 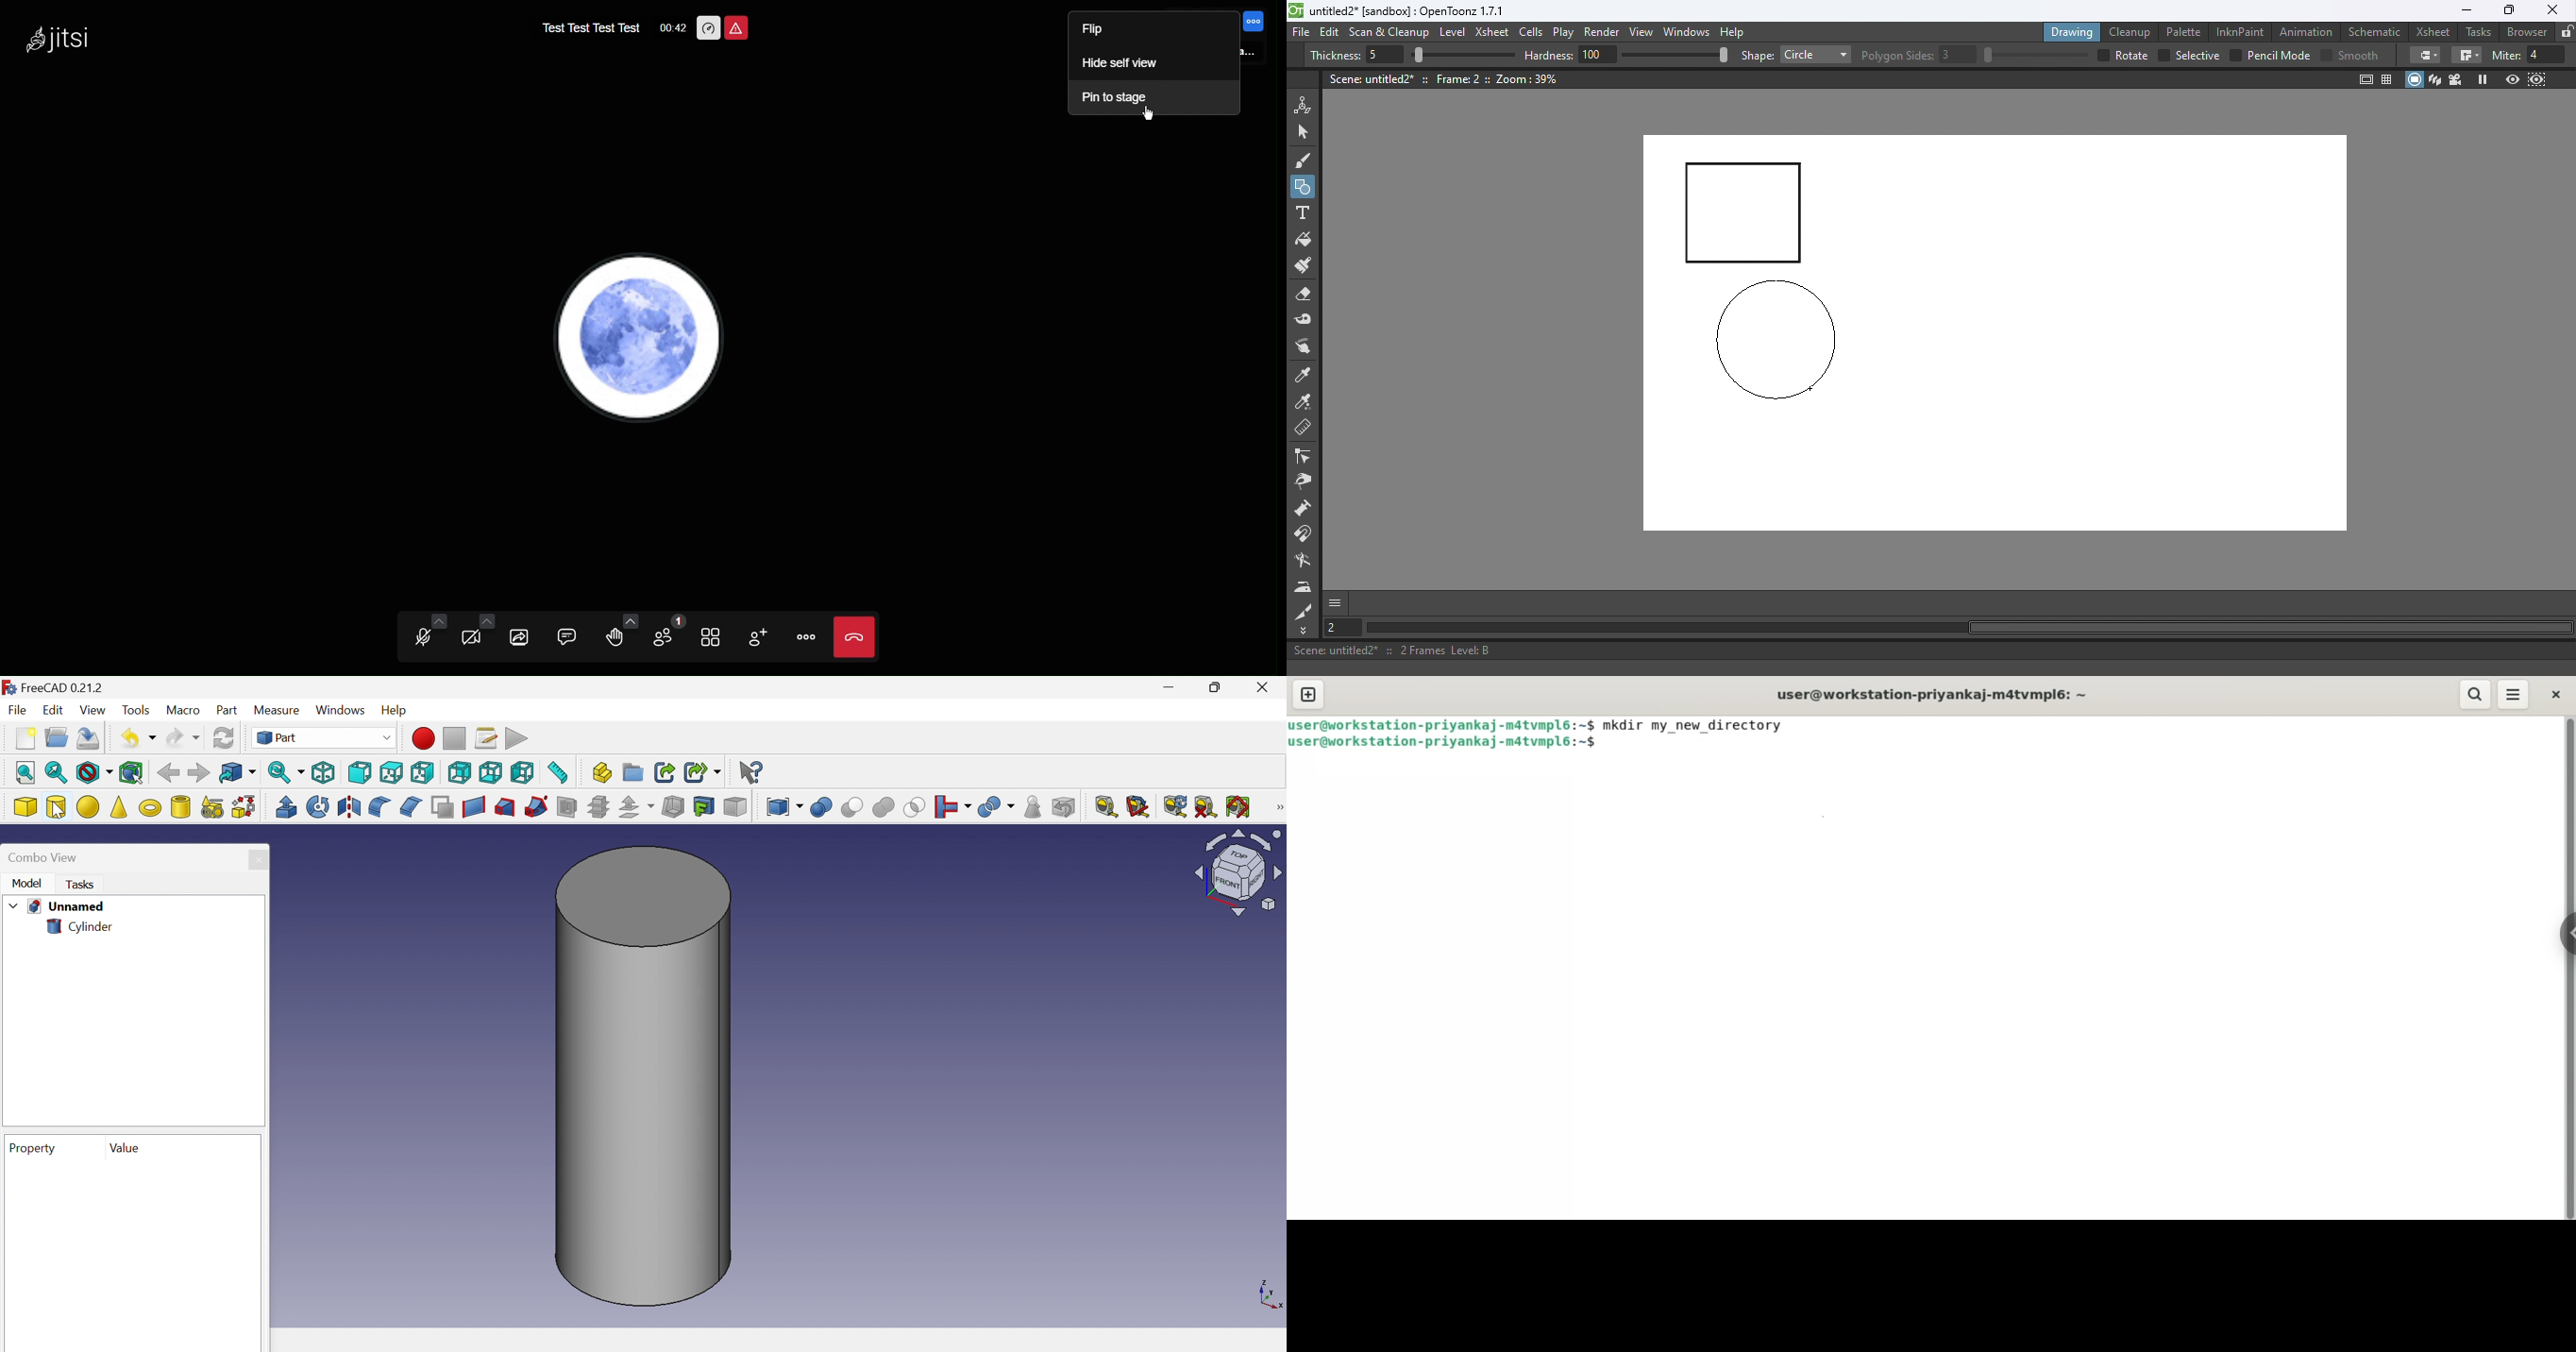 I want to click on Property, so click(x=33, y=1148).